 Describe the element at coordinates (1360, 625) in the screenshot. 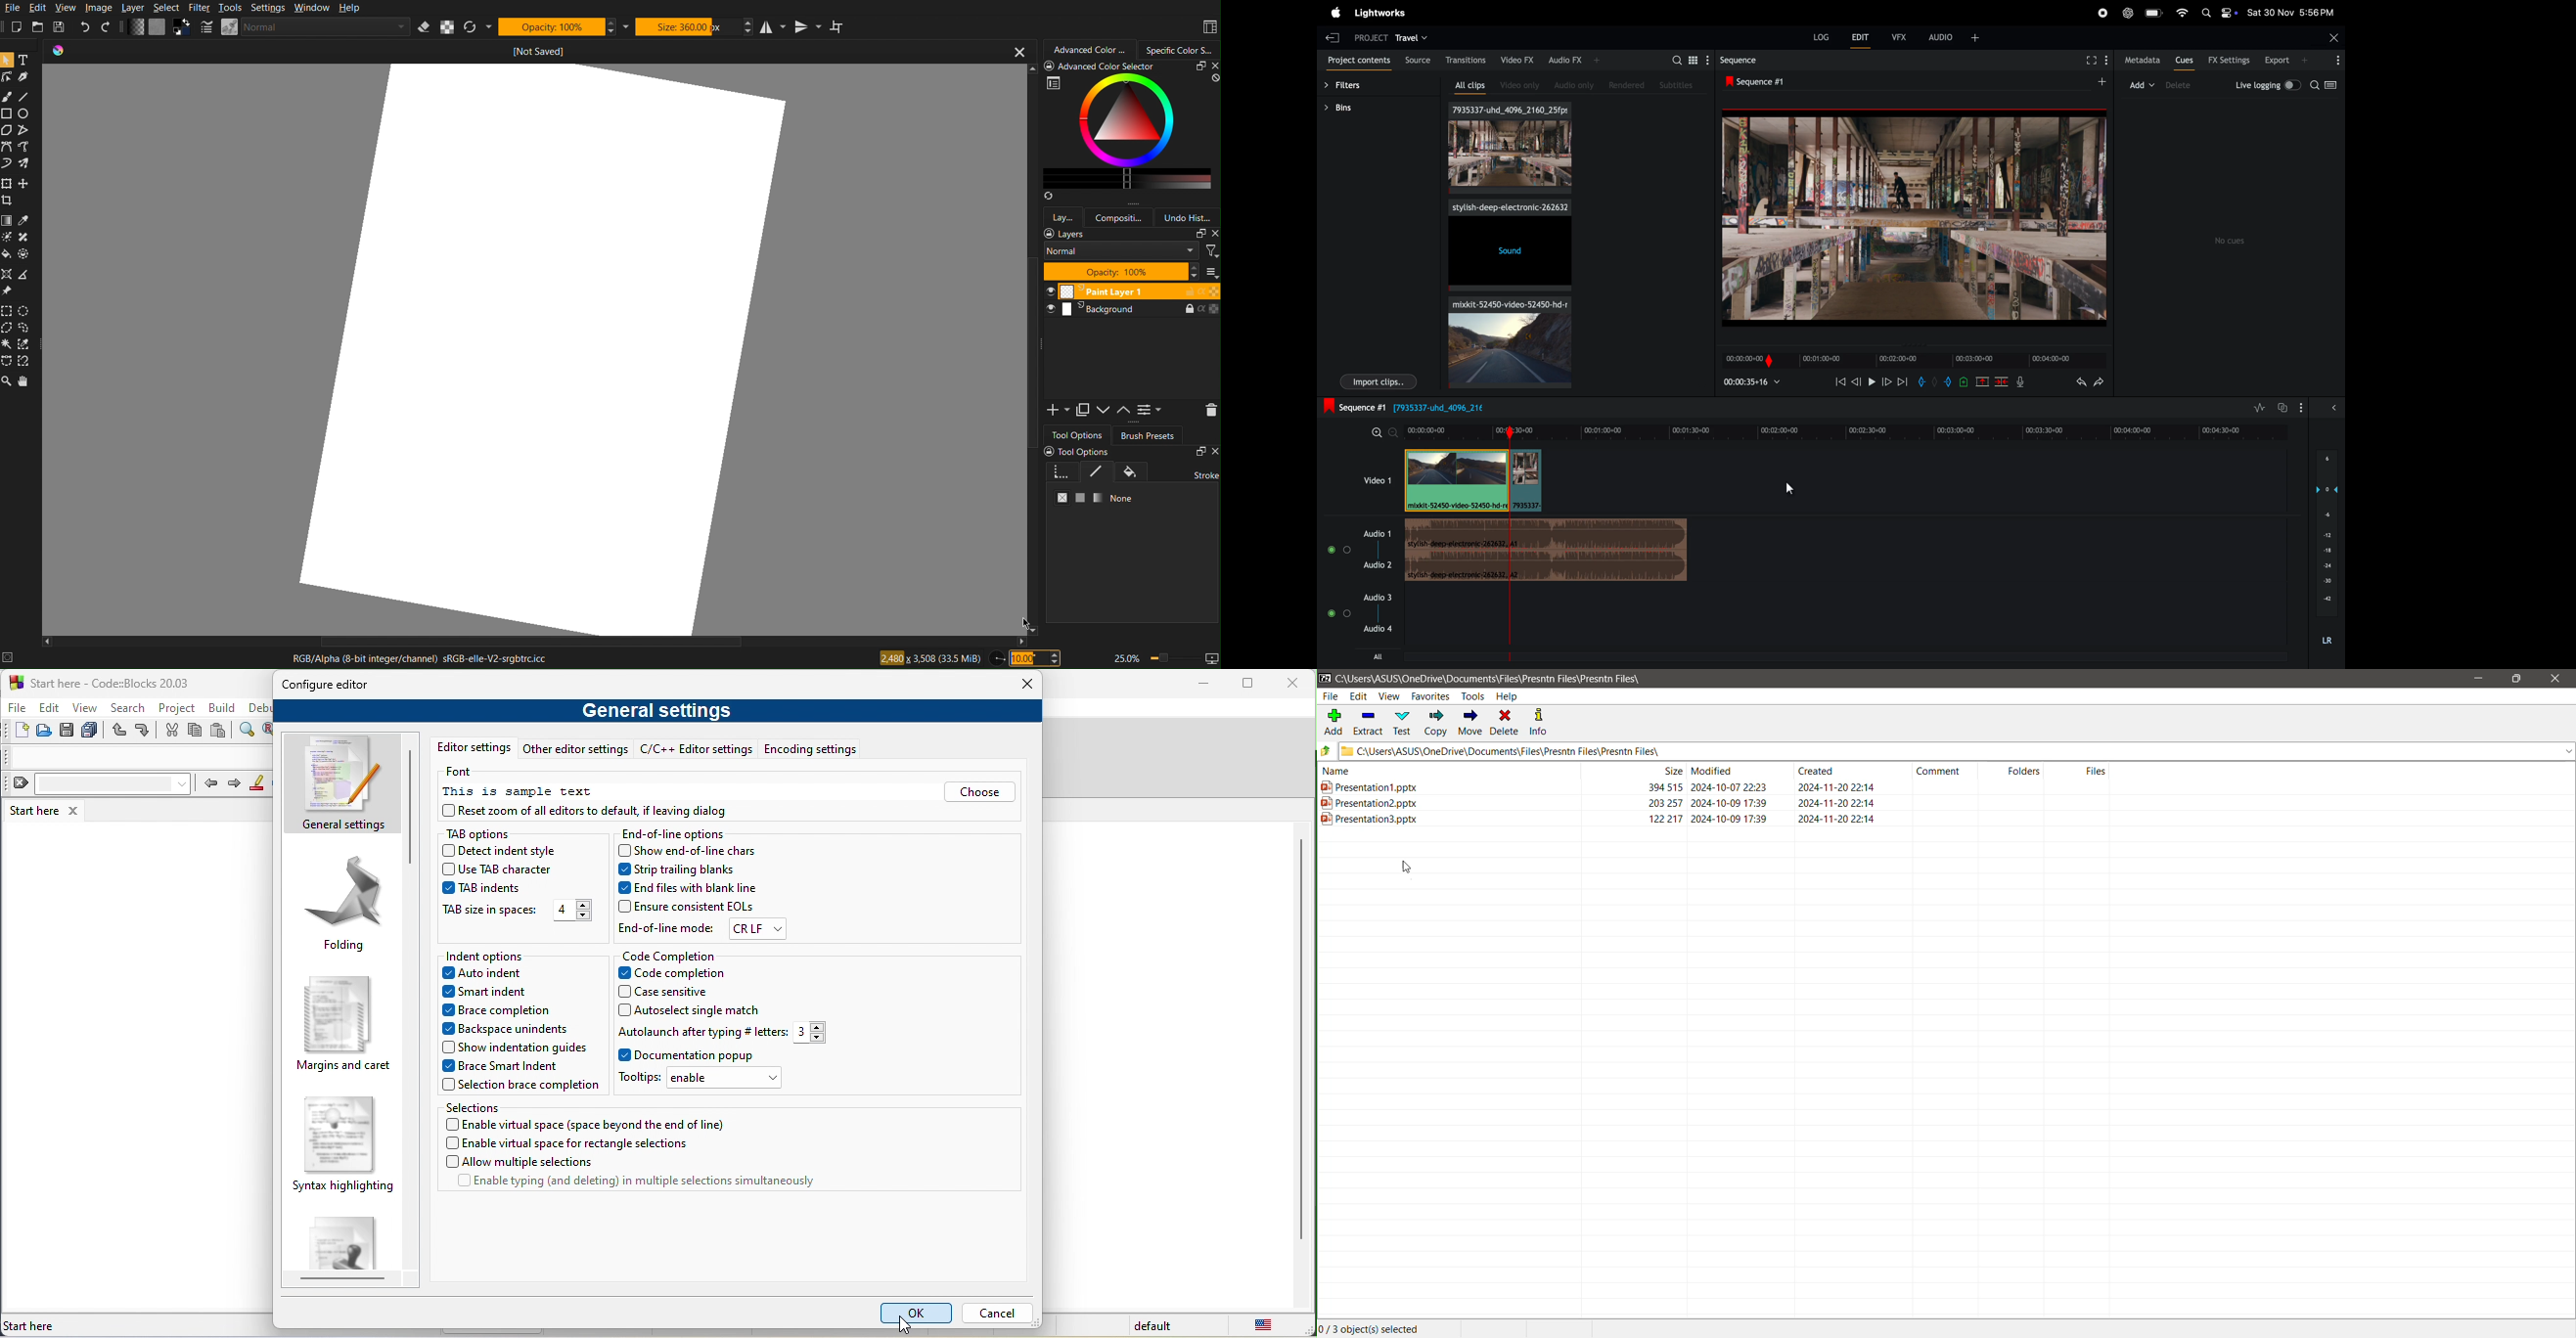

I see `audio 3` at that location.